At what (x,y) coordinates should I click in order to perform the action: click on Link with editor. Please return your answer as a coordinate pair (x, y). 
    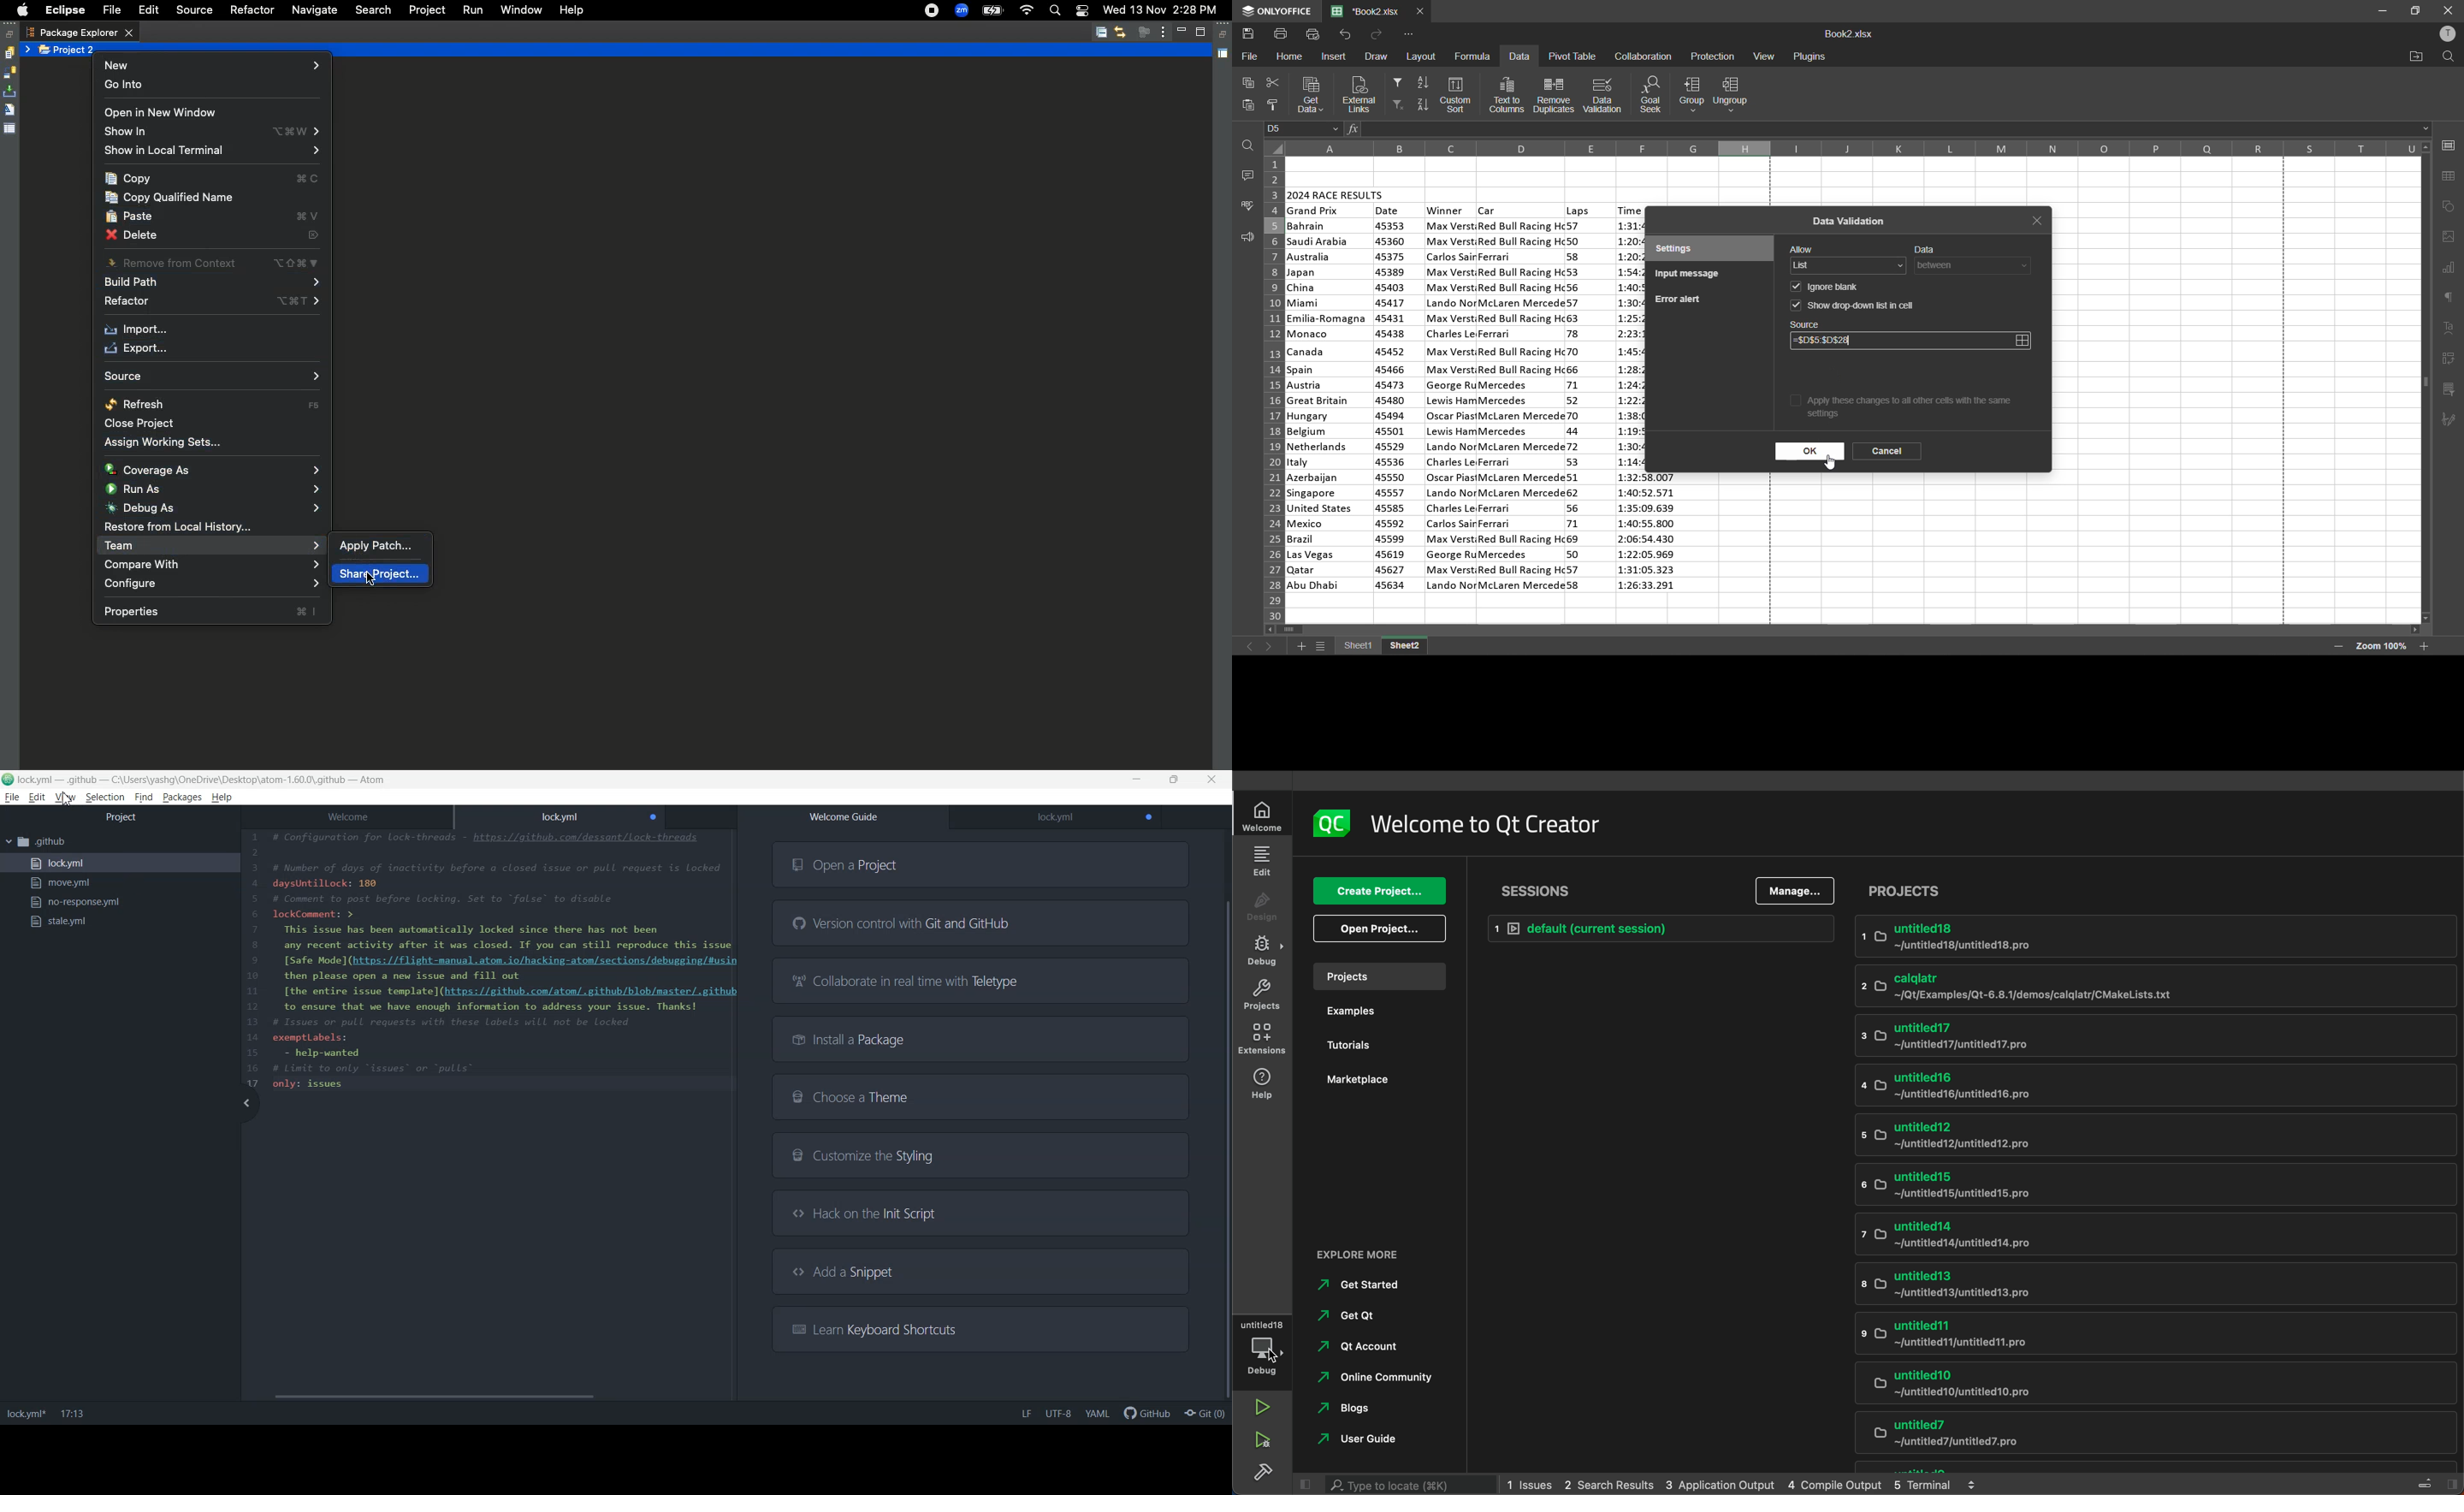
    Looking at the image, I should click on (1120, 32).